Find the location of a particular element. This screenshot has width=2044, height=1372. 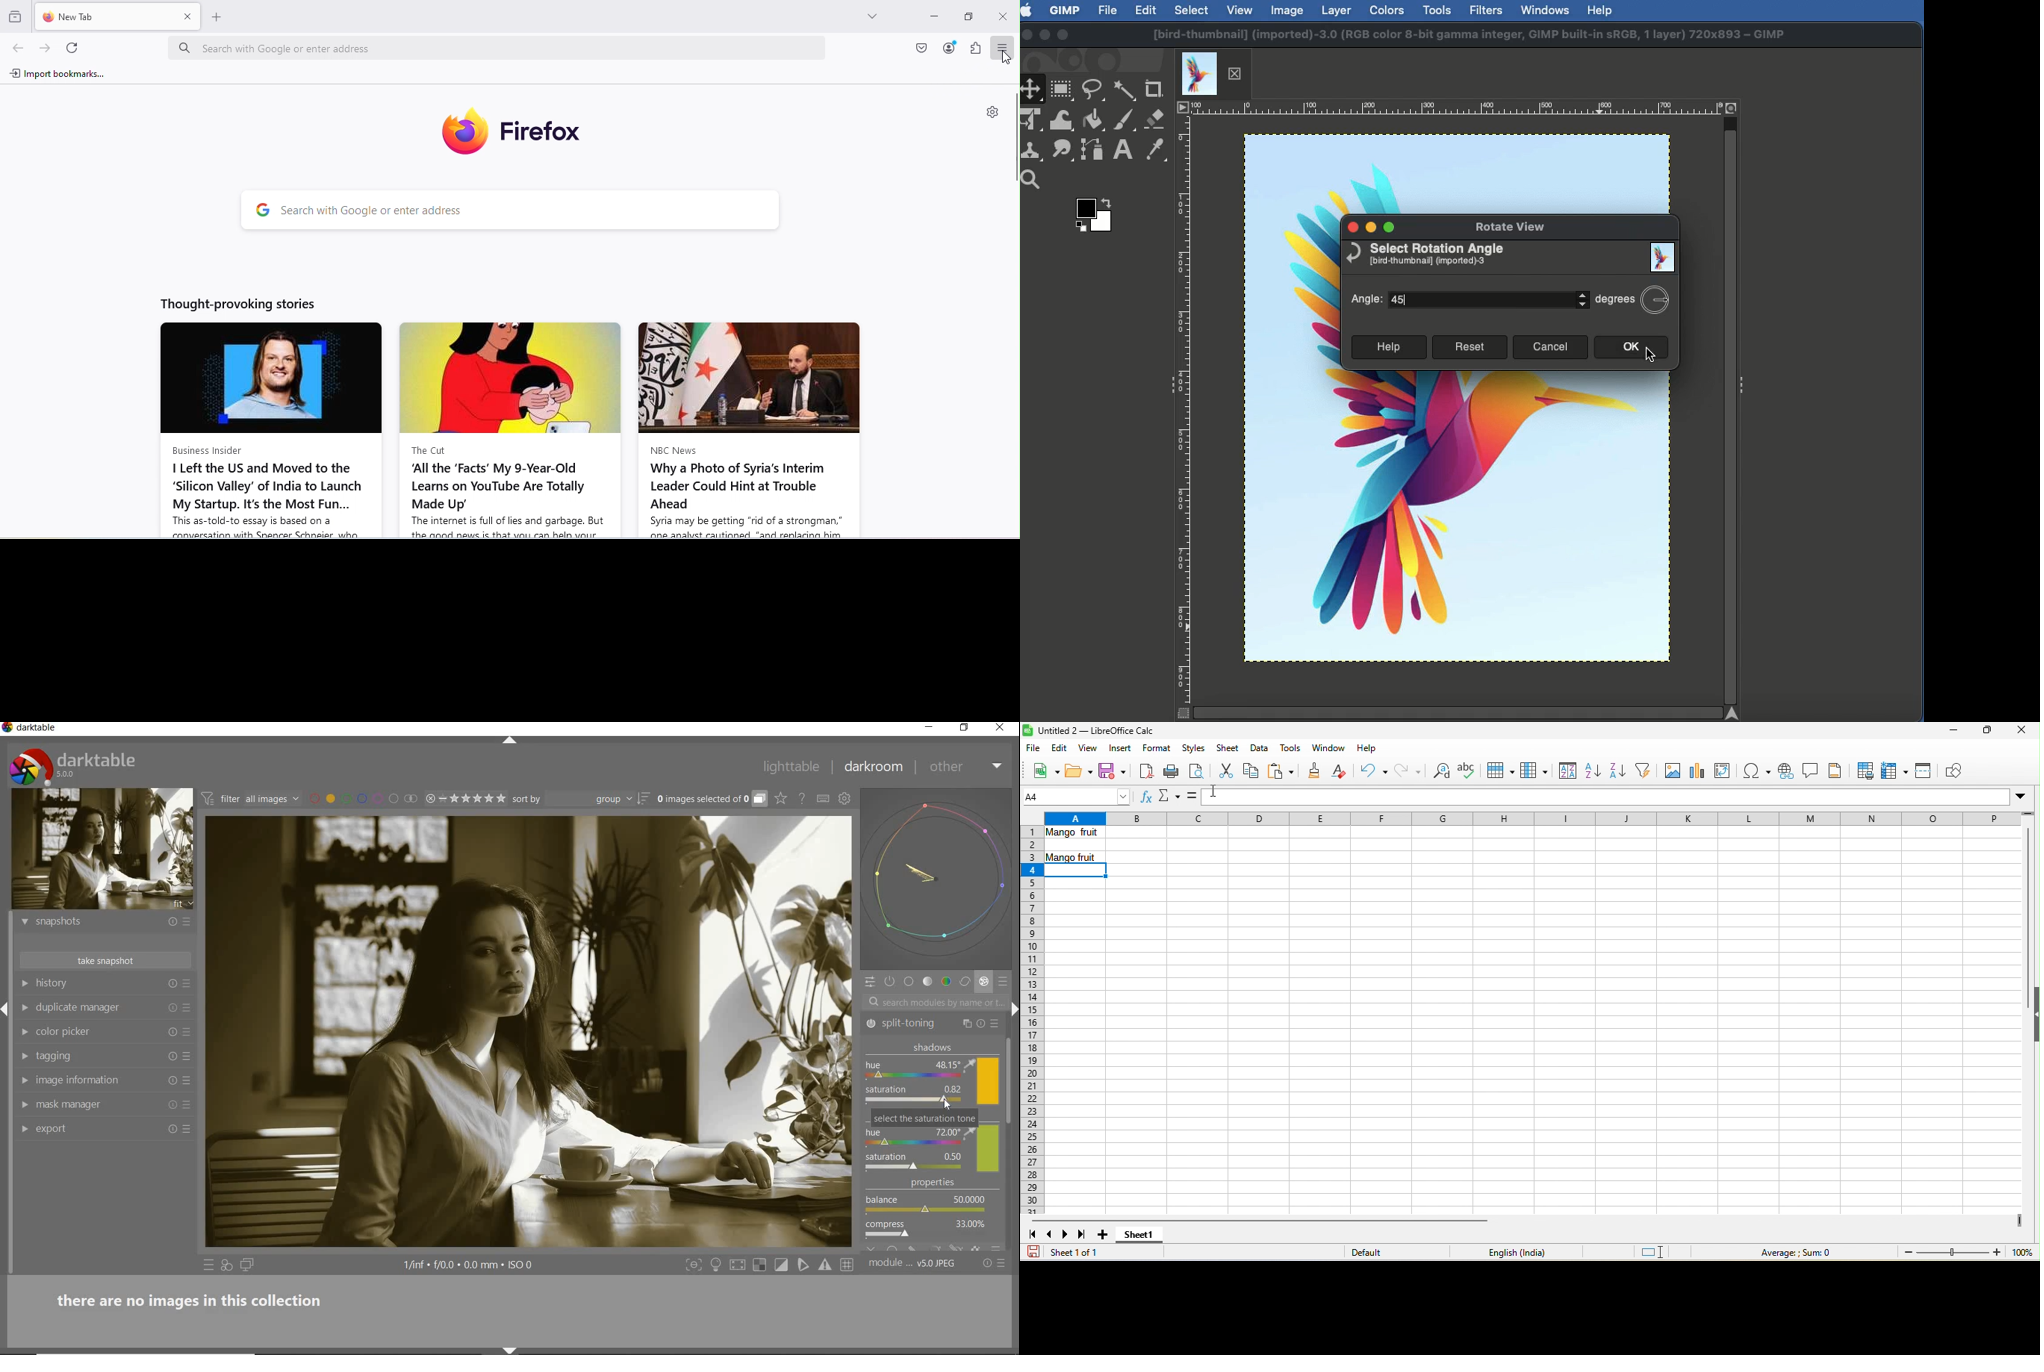

List all tabs is located at coordinates (865, 13).